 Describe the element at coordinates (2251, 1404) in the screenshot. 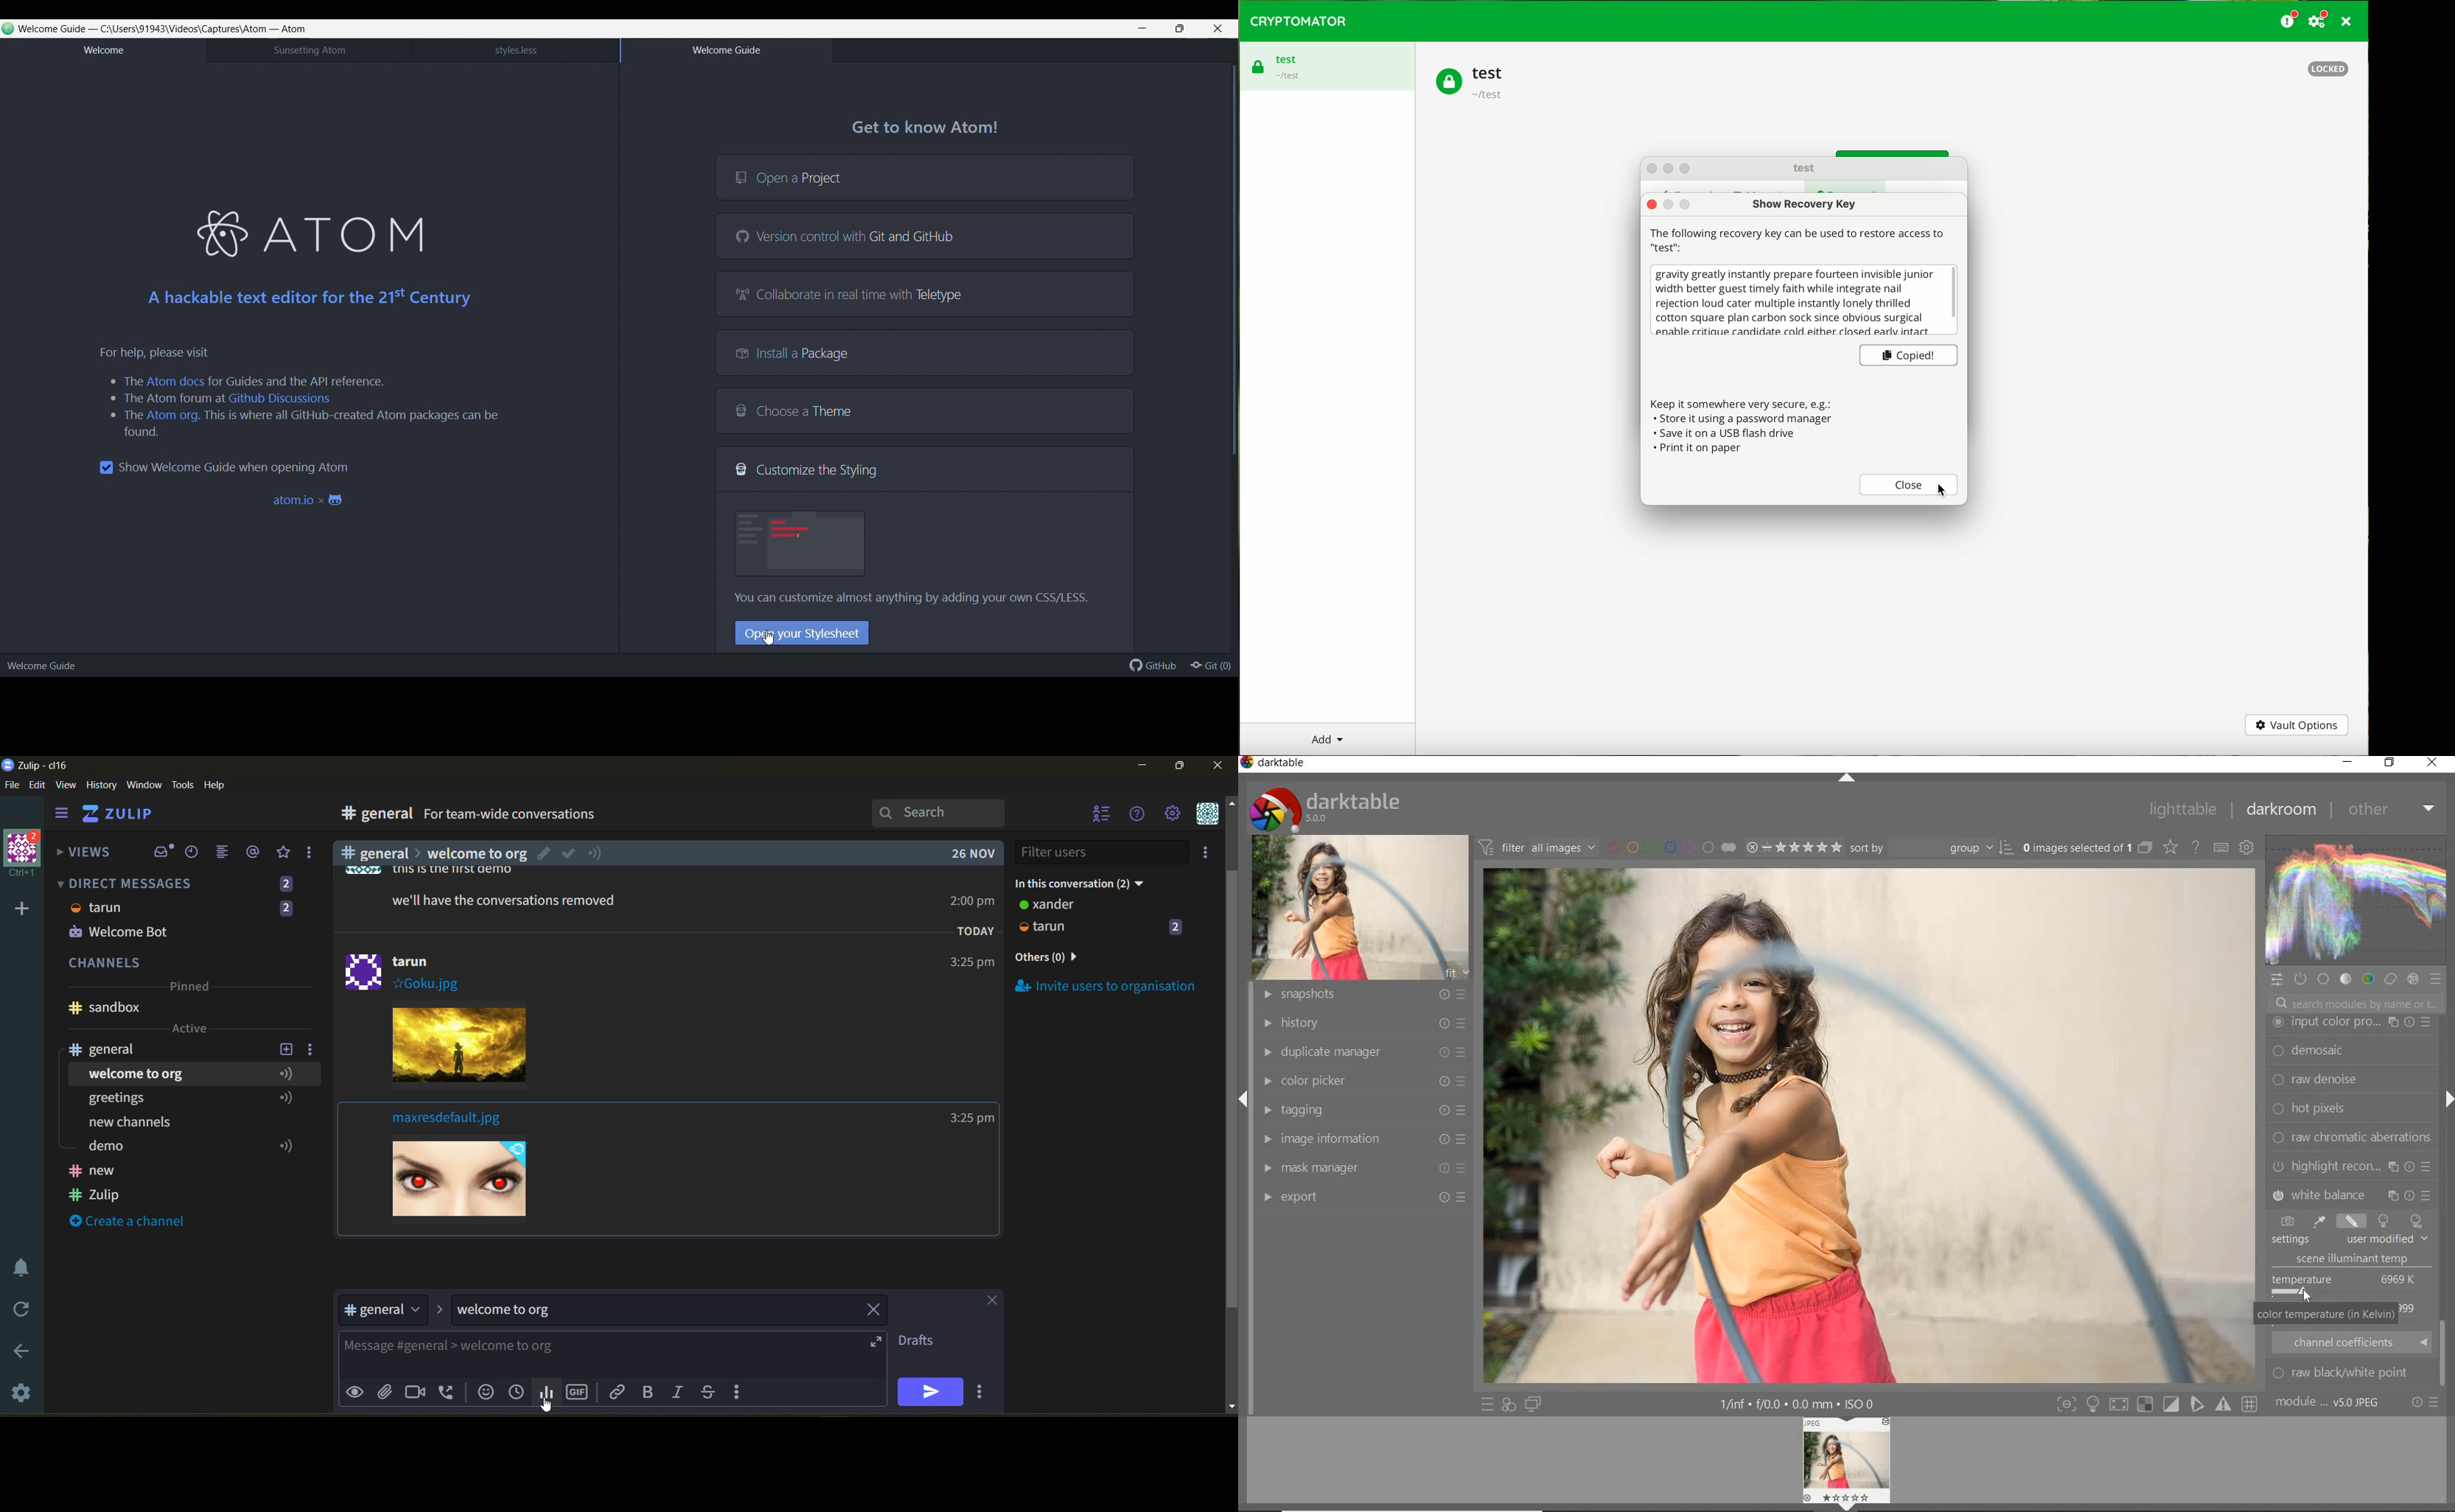

I see `toggle mode ` at that location.